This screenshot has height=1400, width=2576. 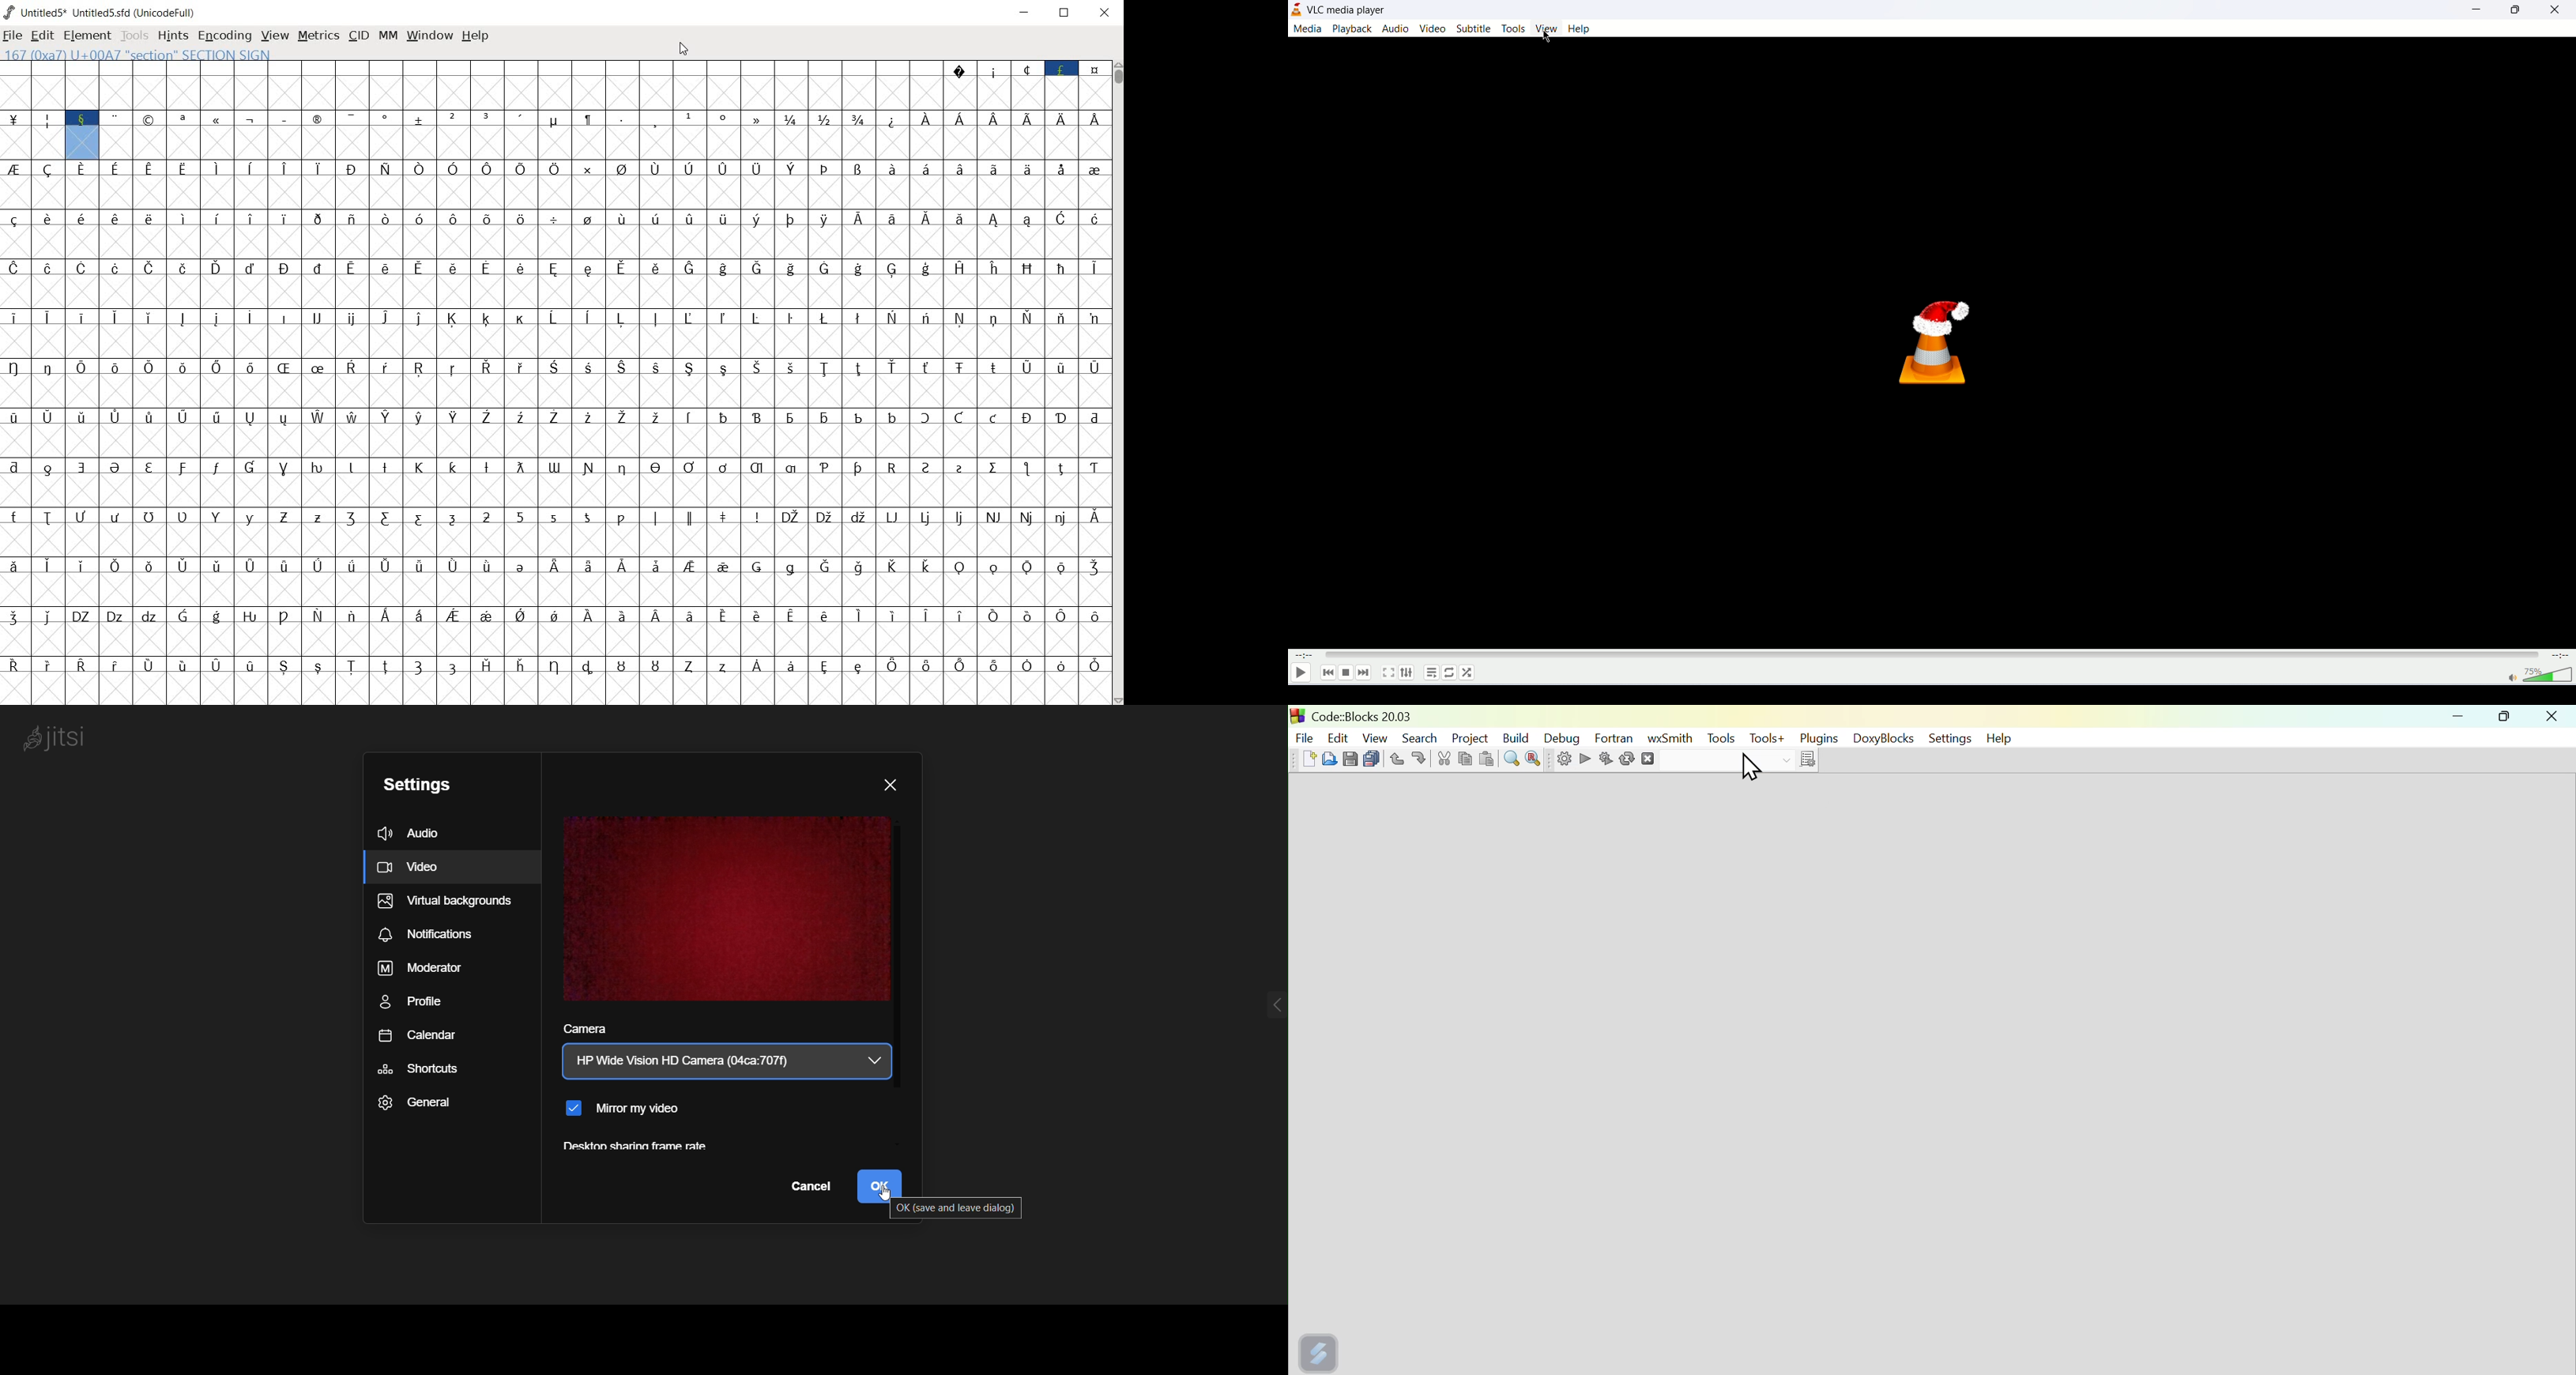 I want to click on Replay, so click(x=1627, y=760).